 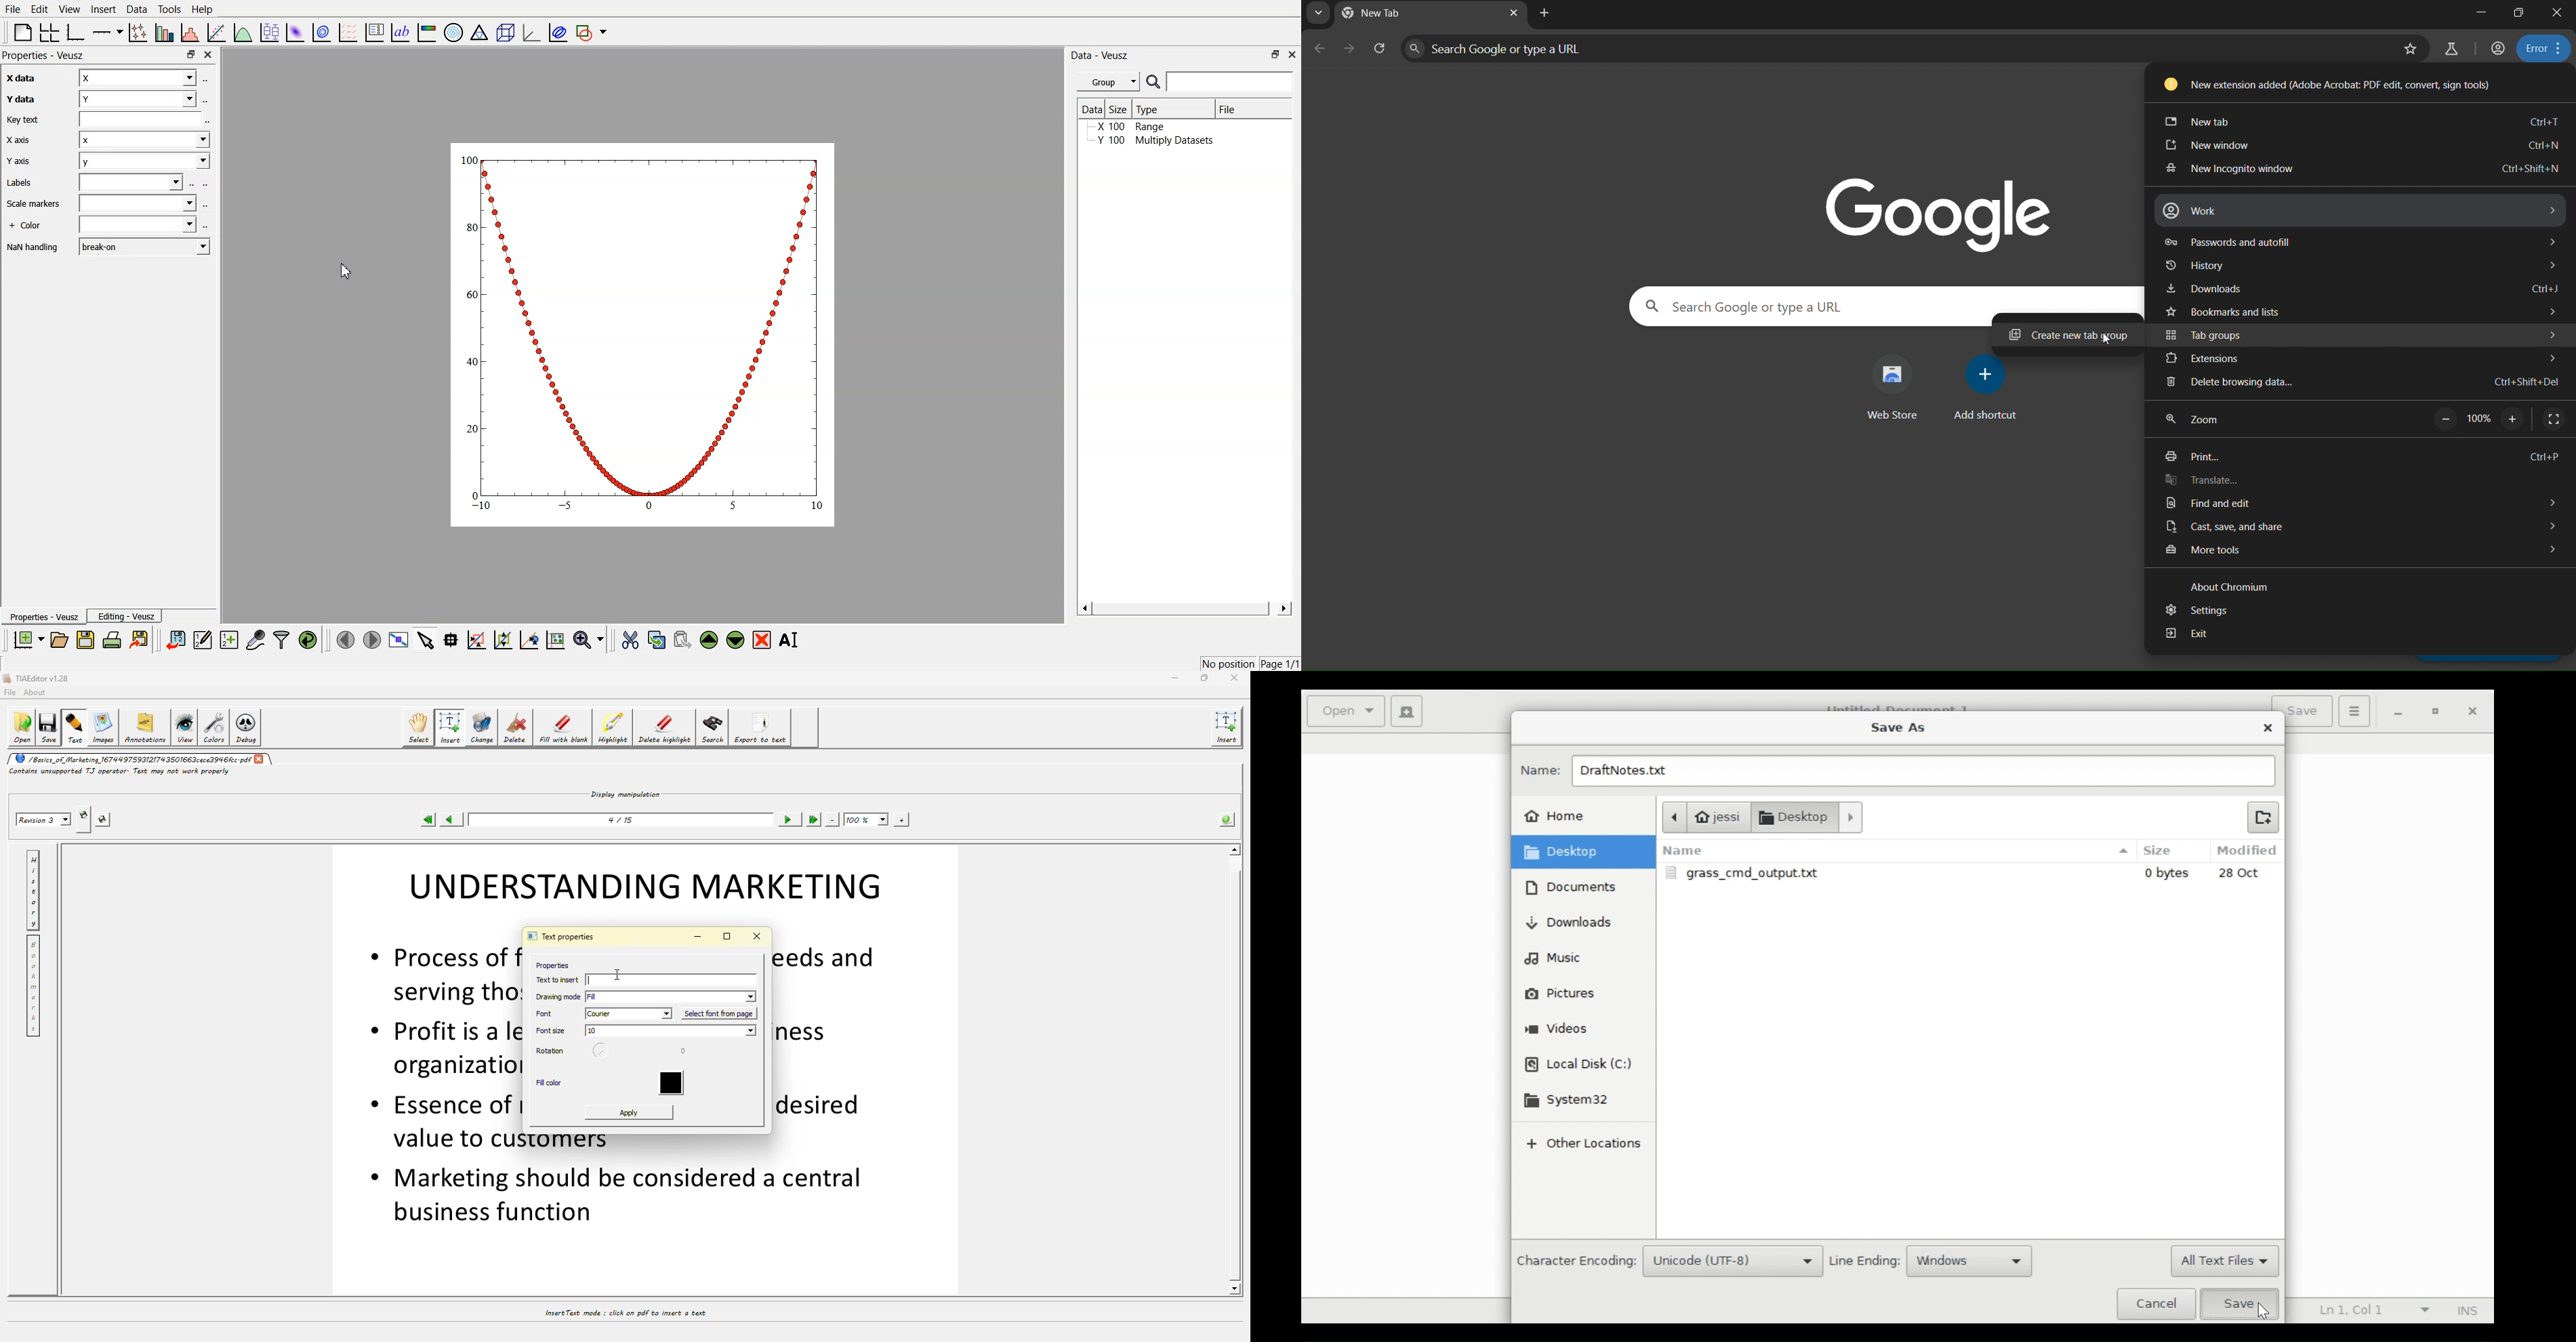 What do you see at coordinates (136, 203) in the screenshot?
I see `‘Scale markers field` at bounding box center [136, 203].